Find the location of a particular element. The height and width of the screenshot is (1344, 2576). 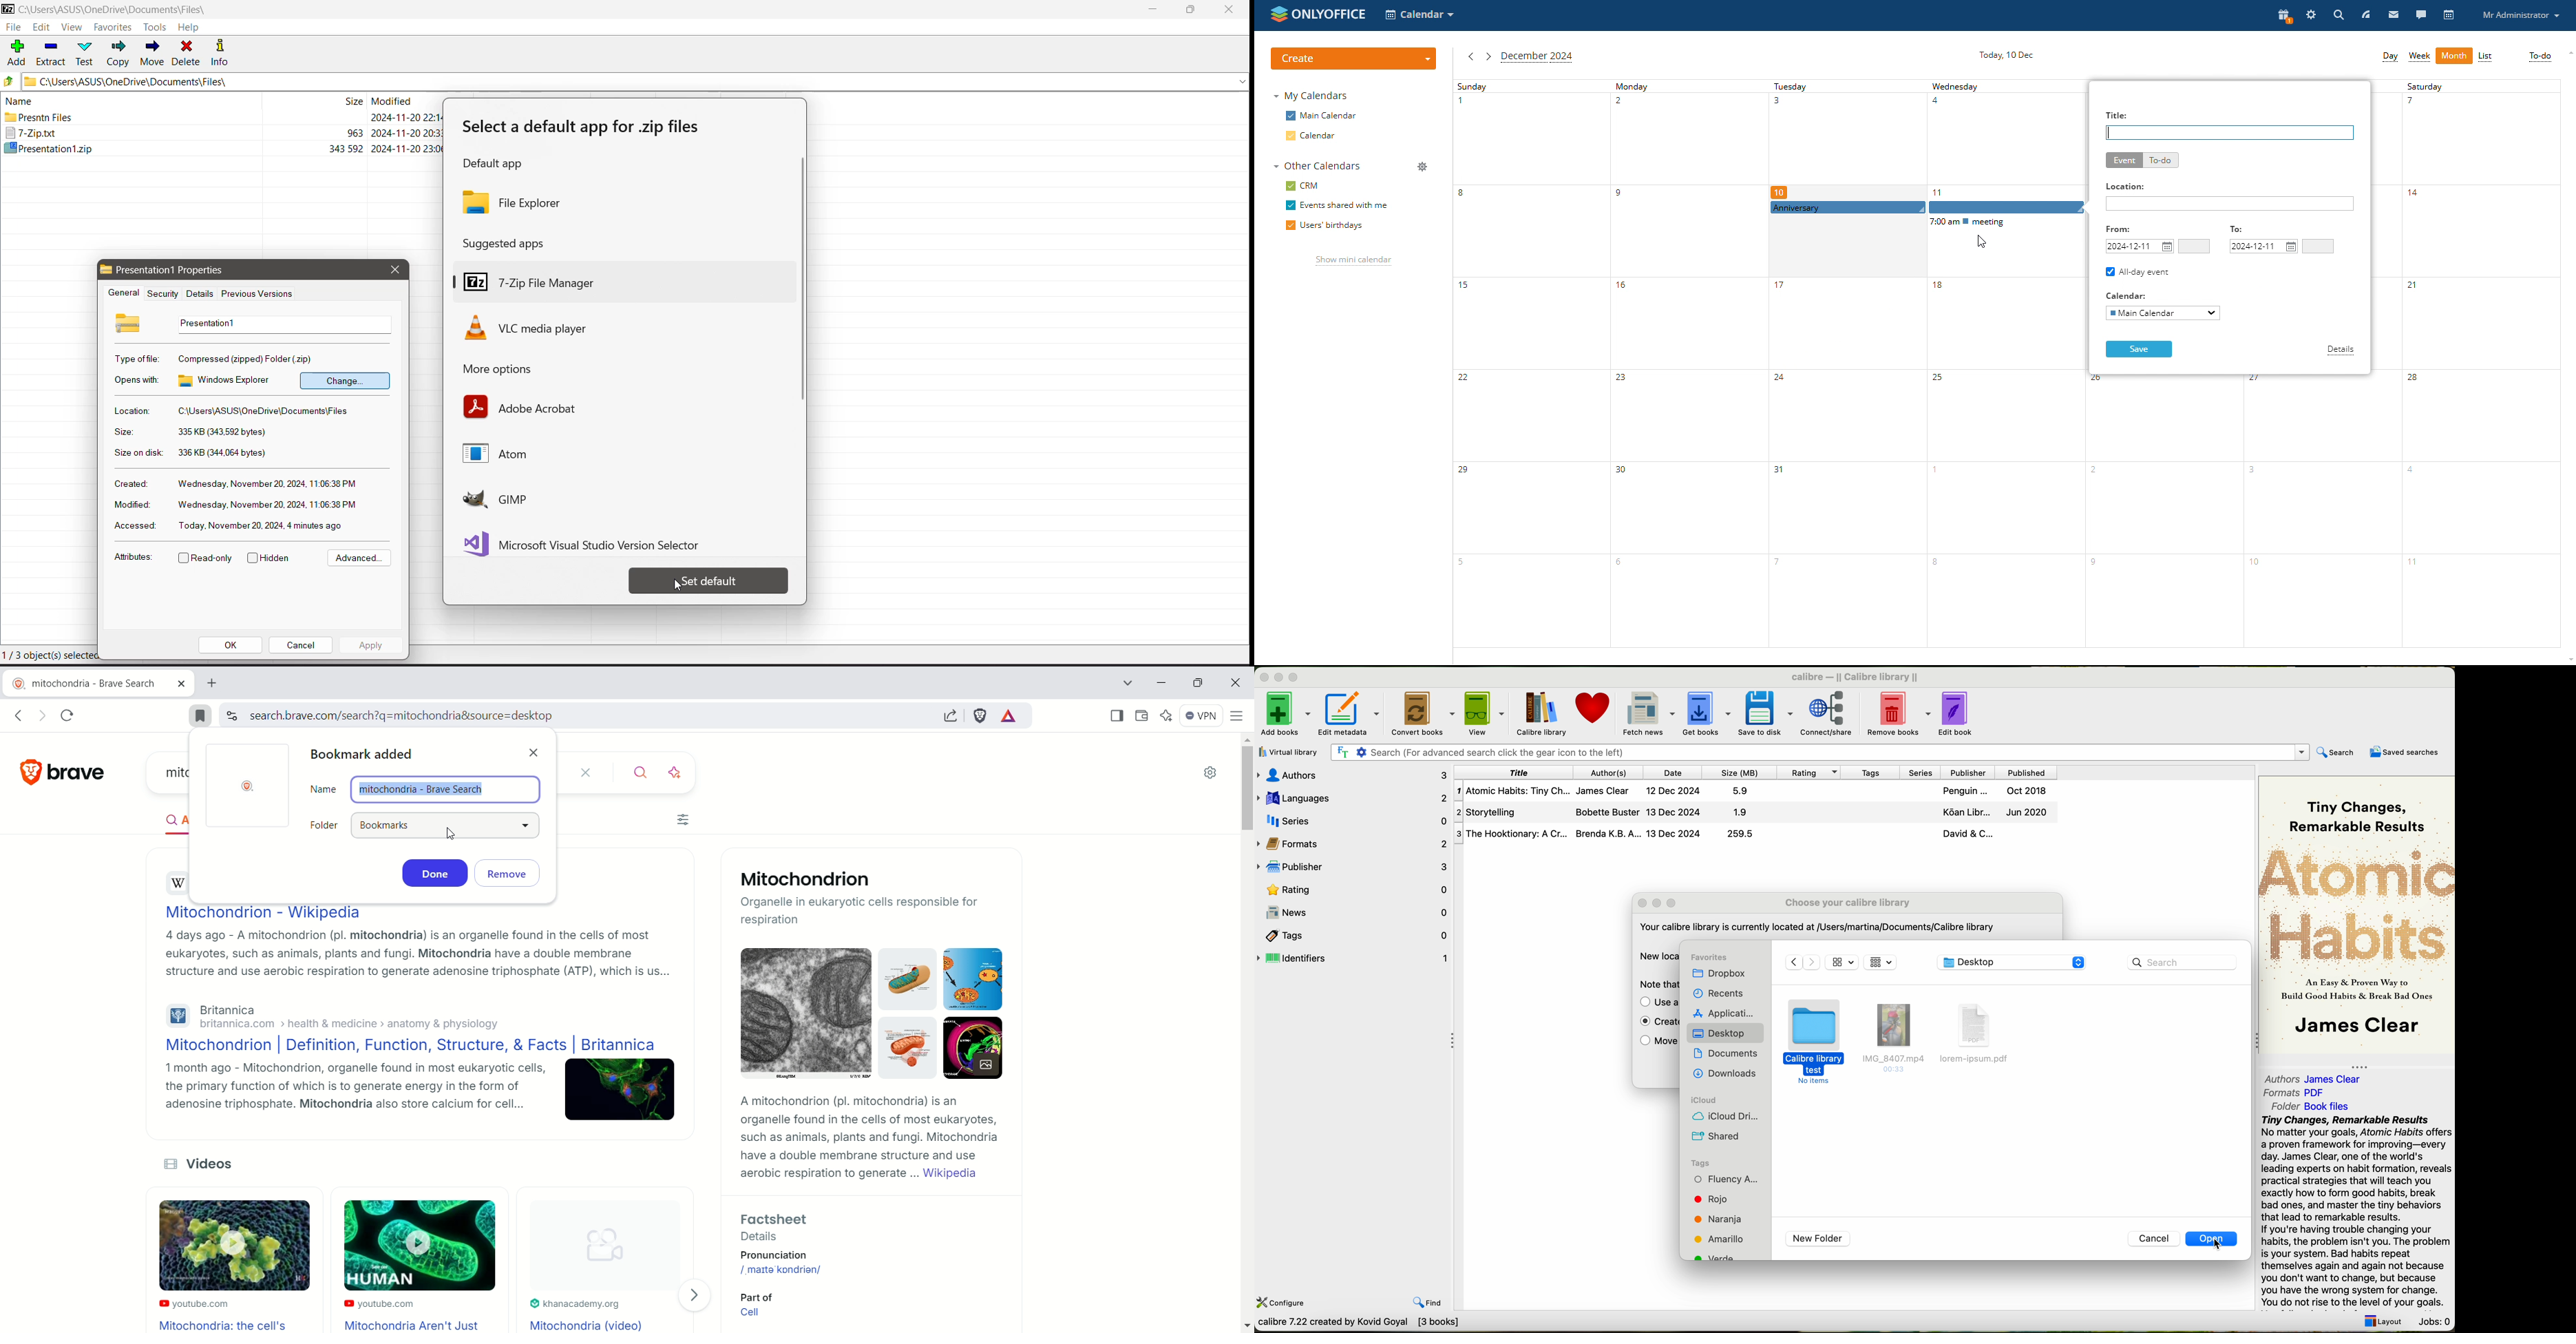

fetch news is located at coordinates (1648, 713).